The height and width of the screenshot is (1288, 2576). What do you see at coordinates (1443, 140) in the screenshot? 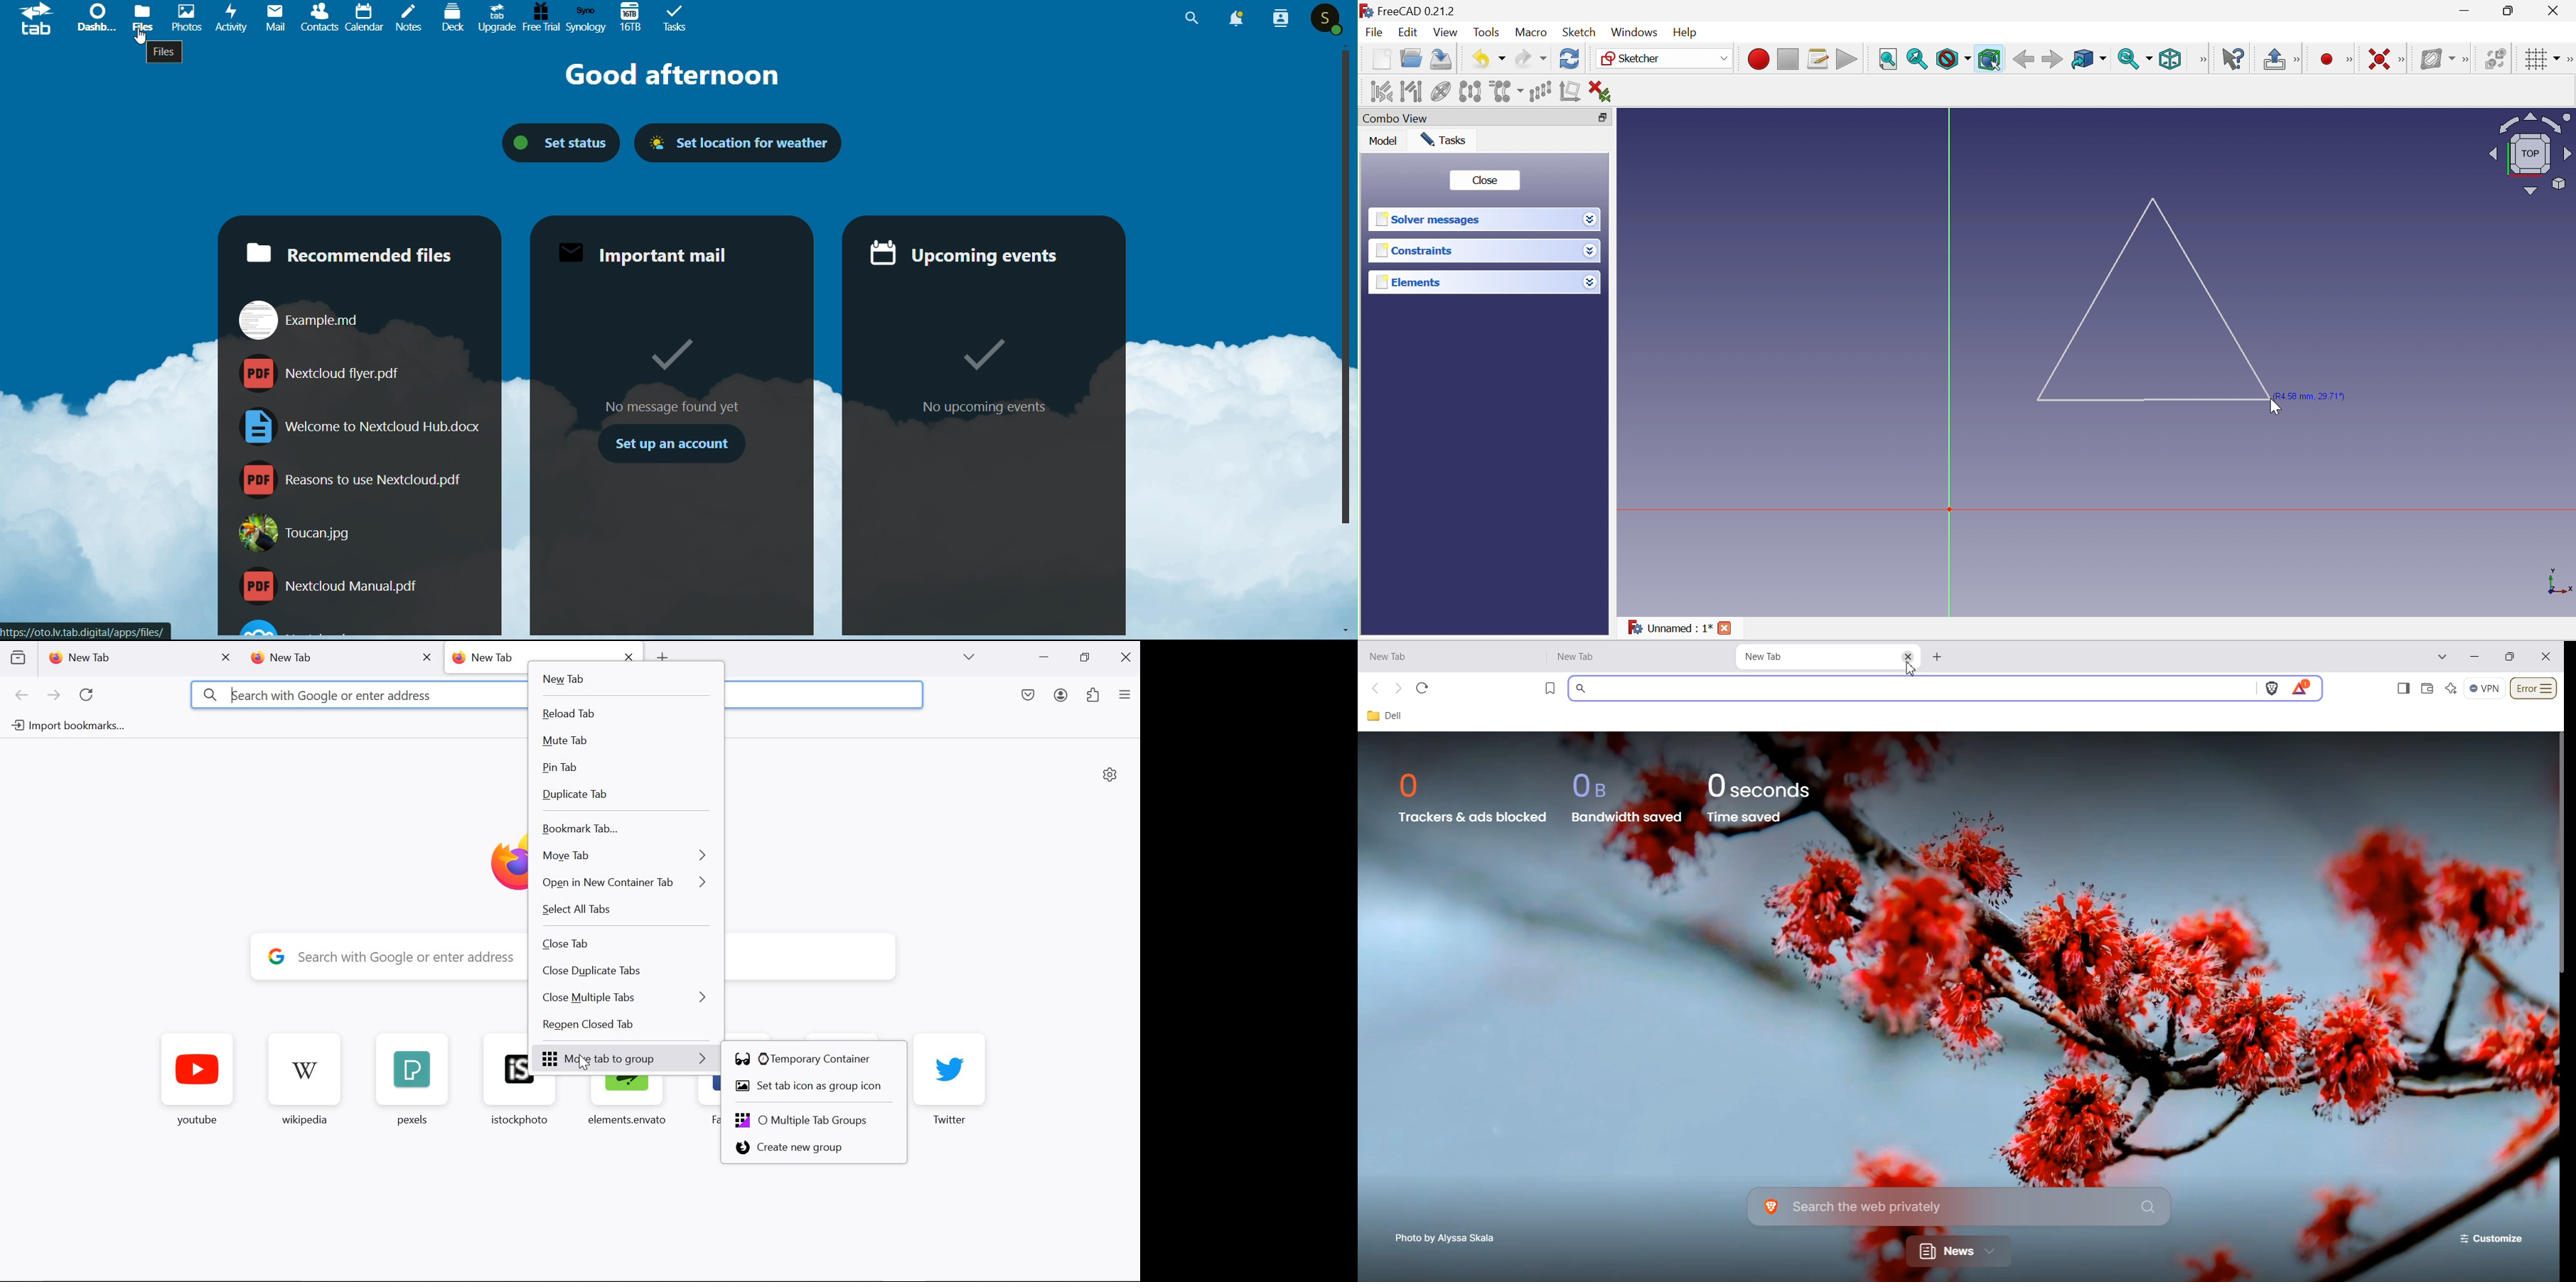
I see `Tasks` at bounding box center [1443, 140].